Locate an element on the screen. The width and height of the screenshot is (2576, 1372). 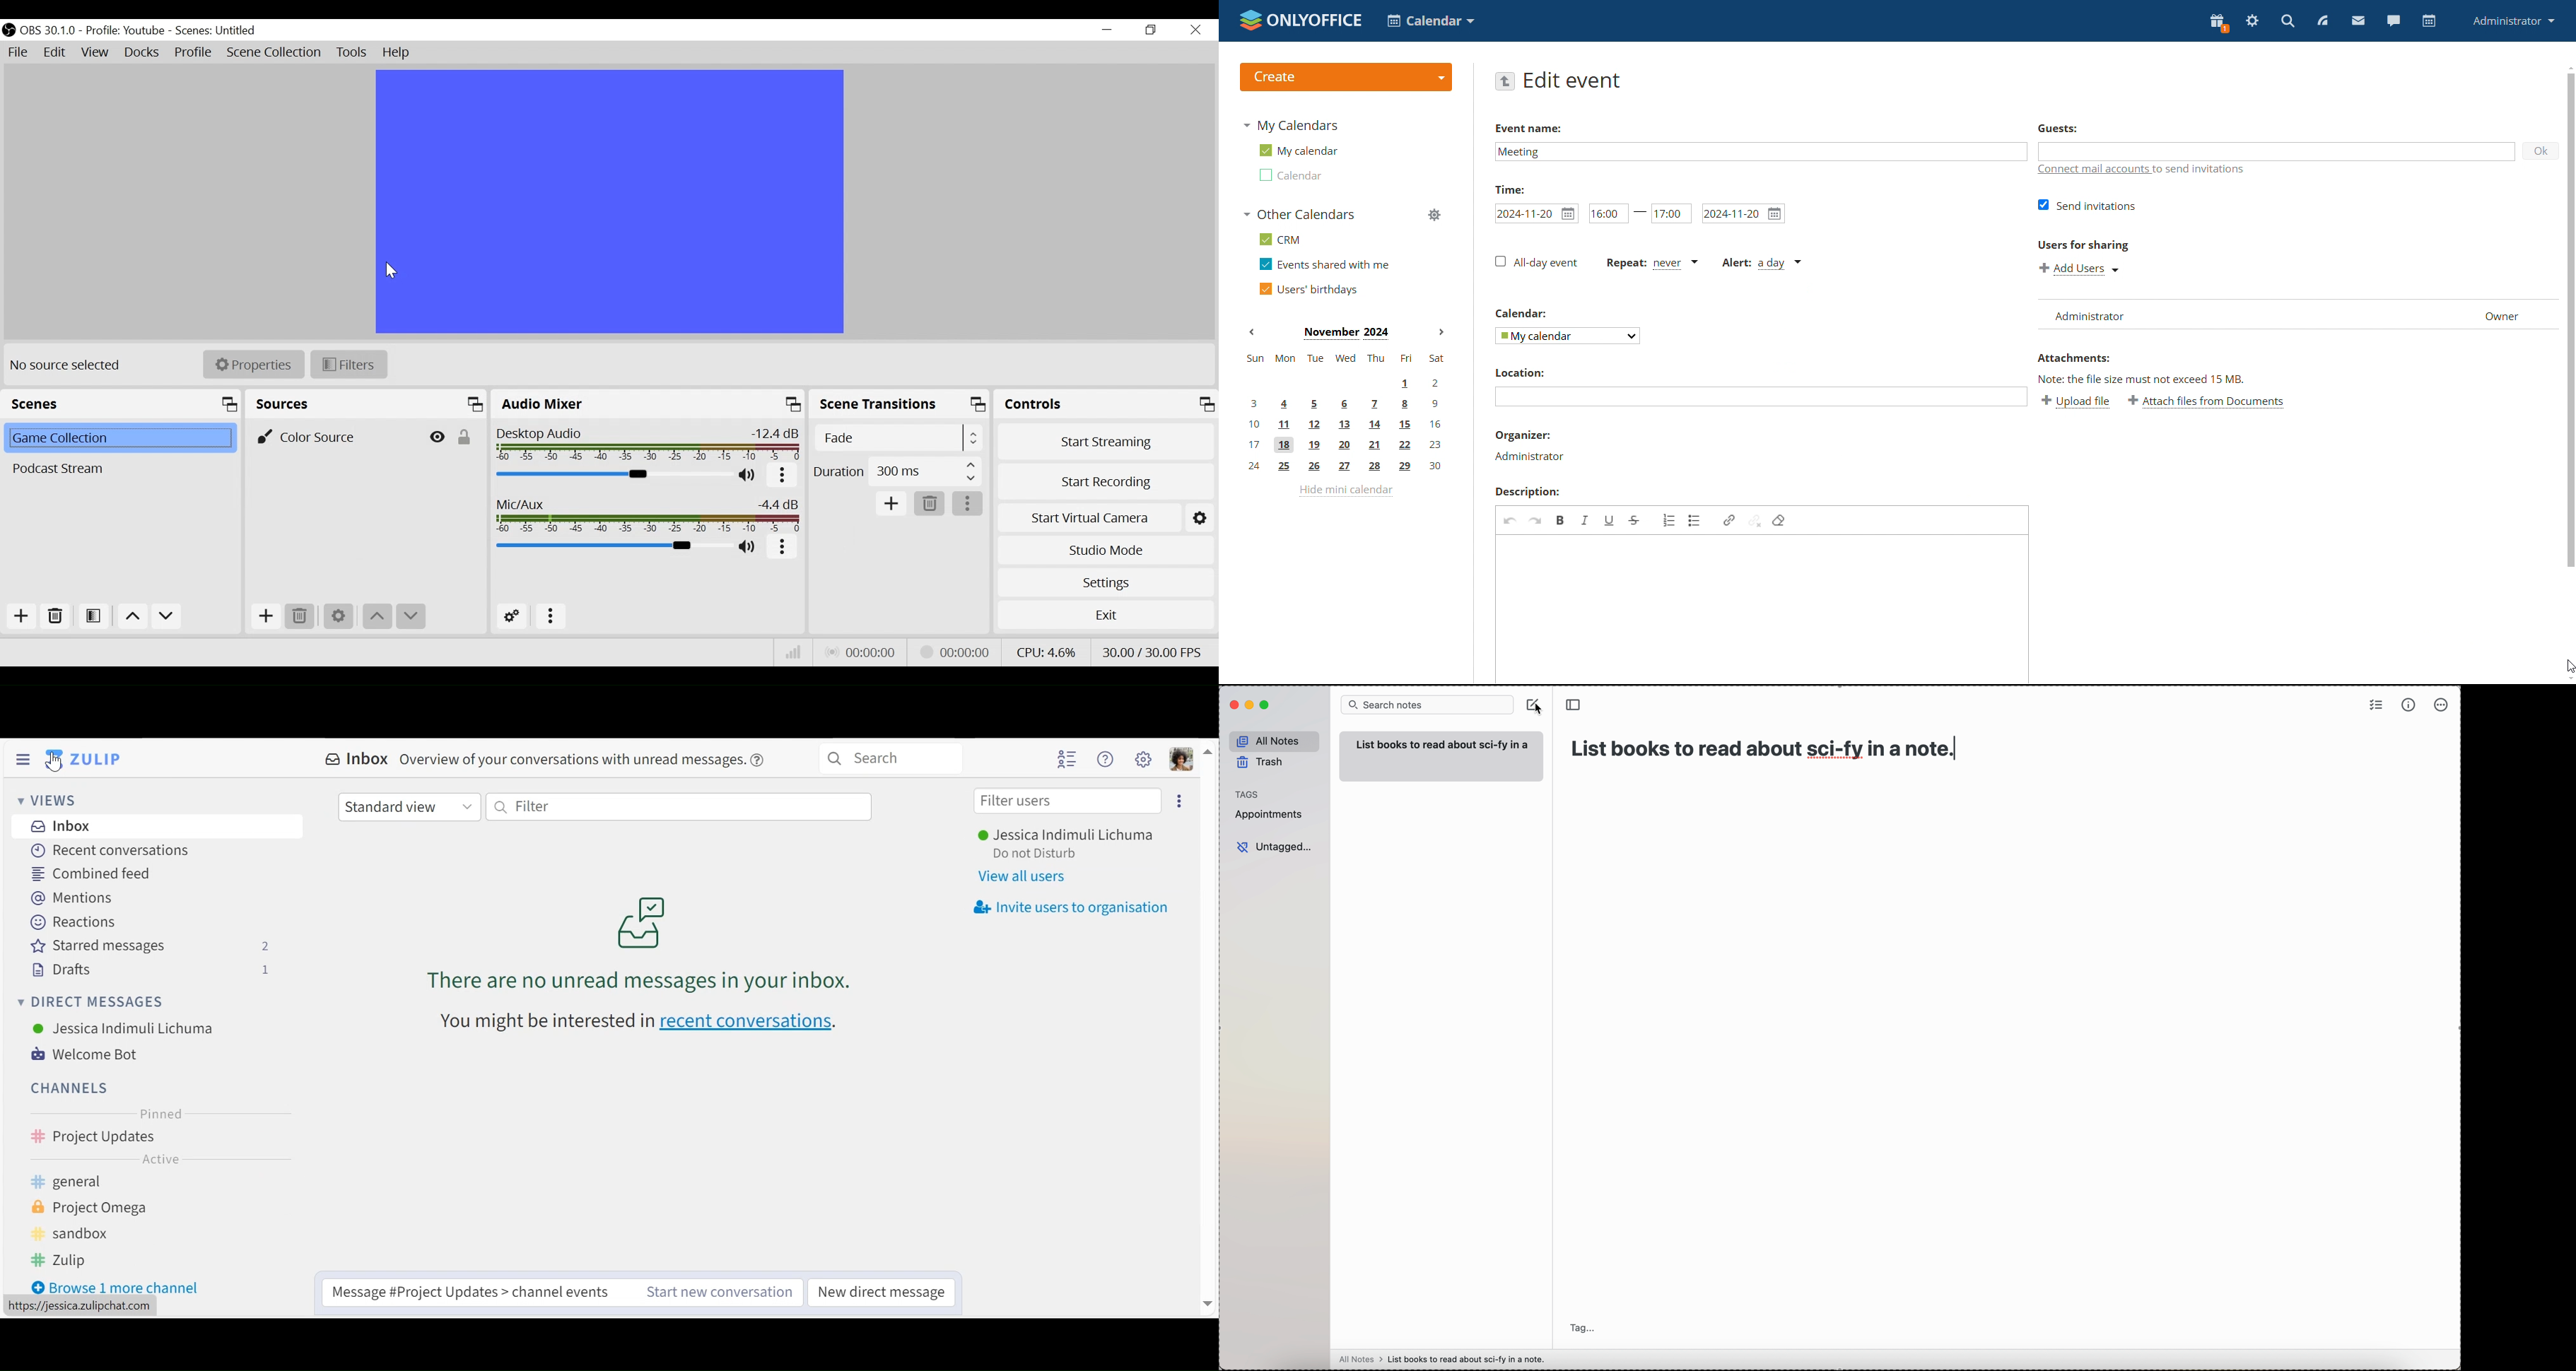
Settings is located at coordinates (1103, 583).